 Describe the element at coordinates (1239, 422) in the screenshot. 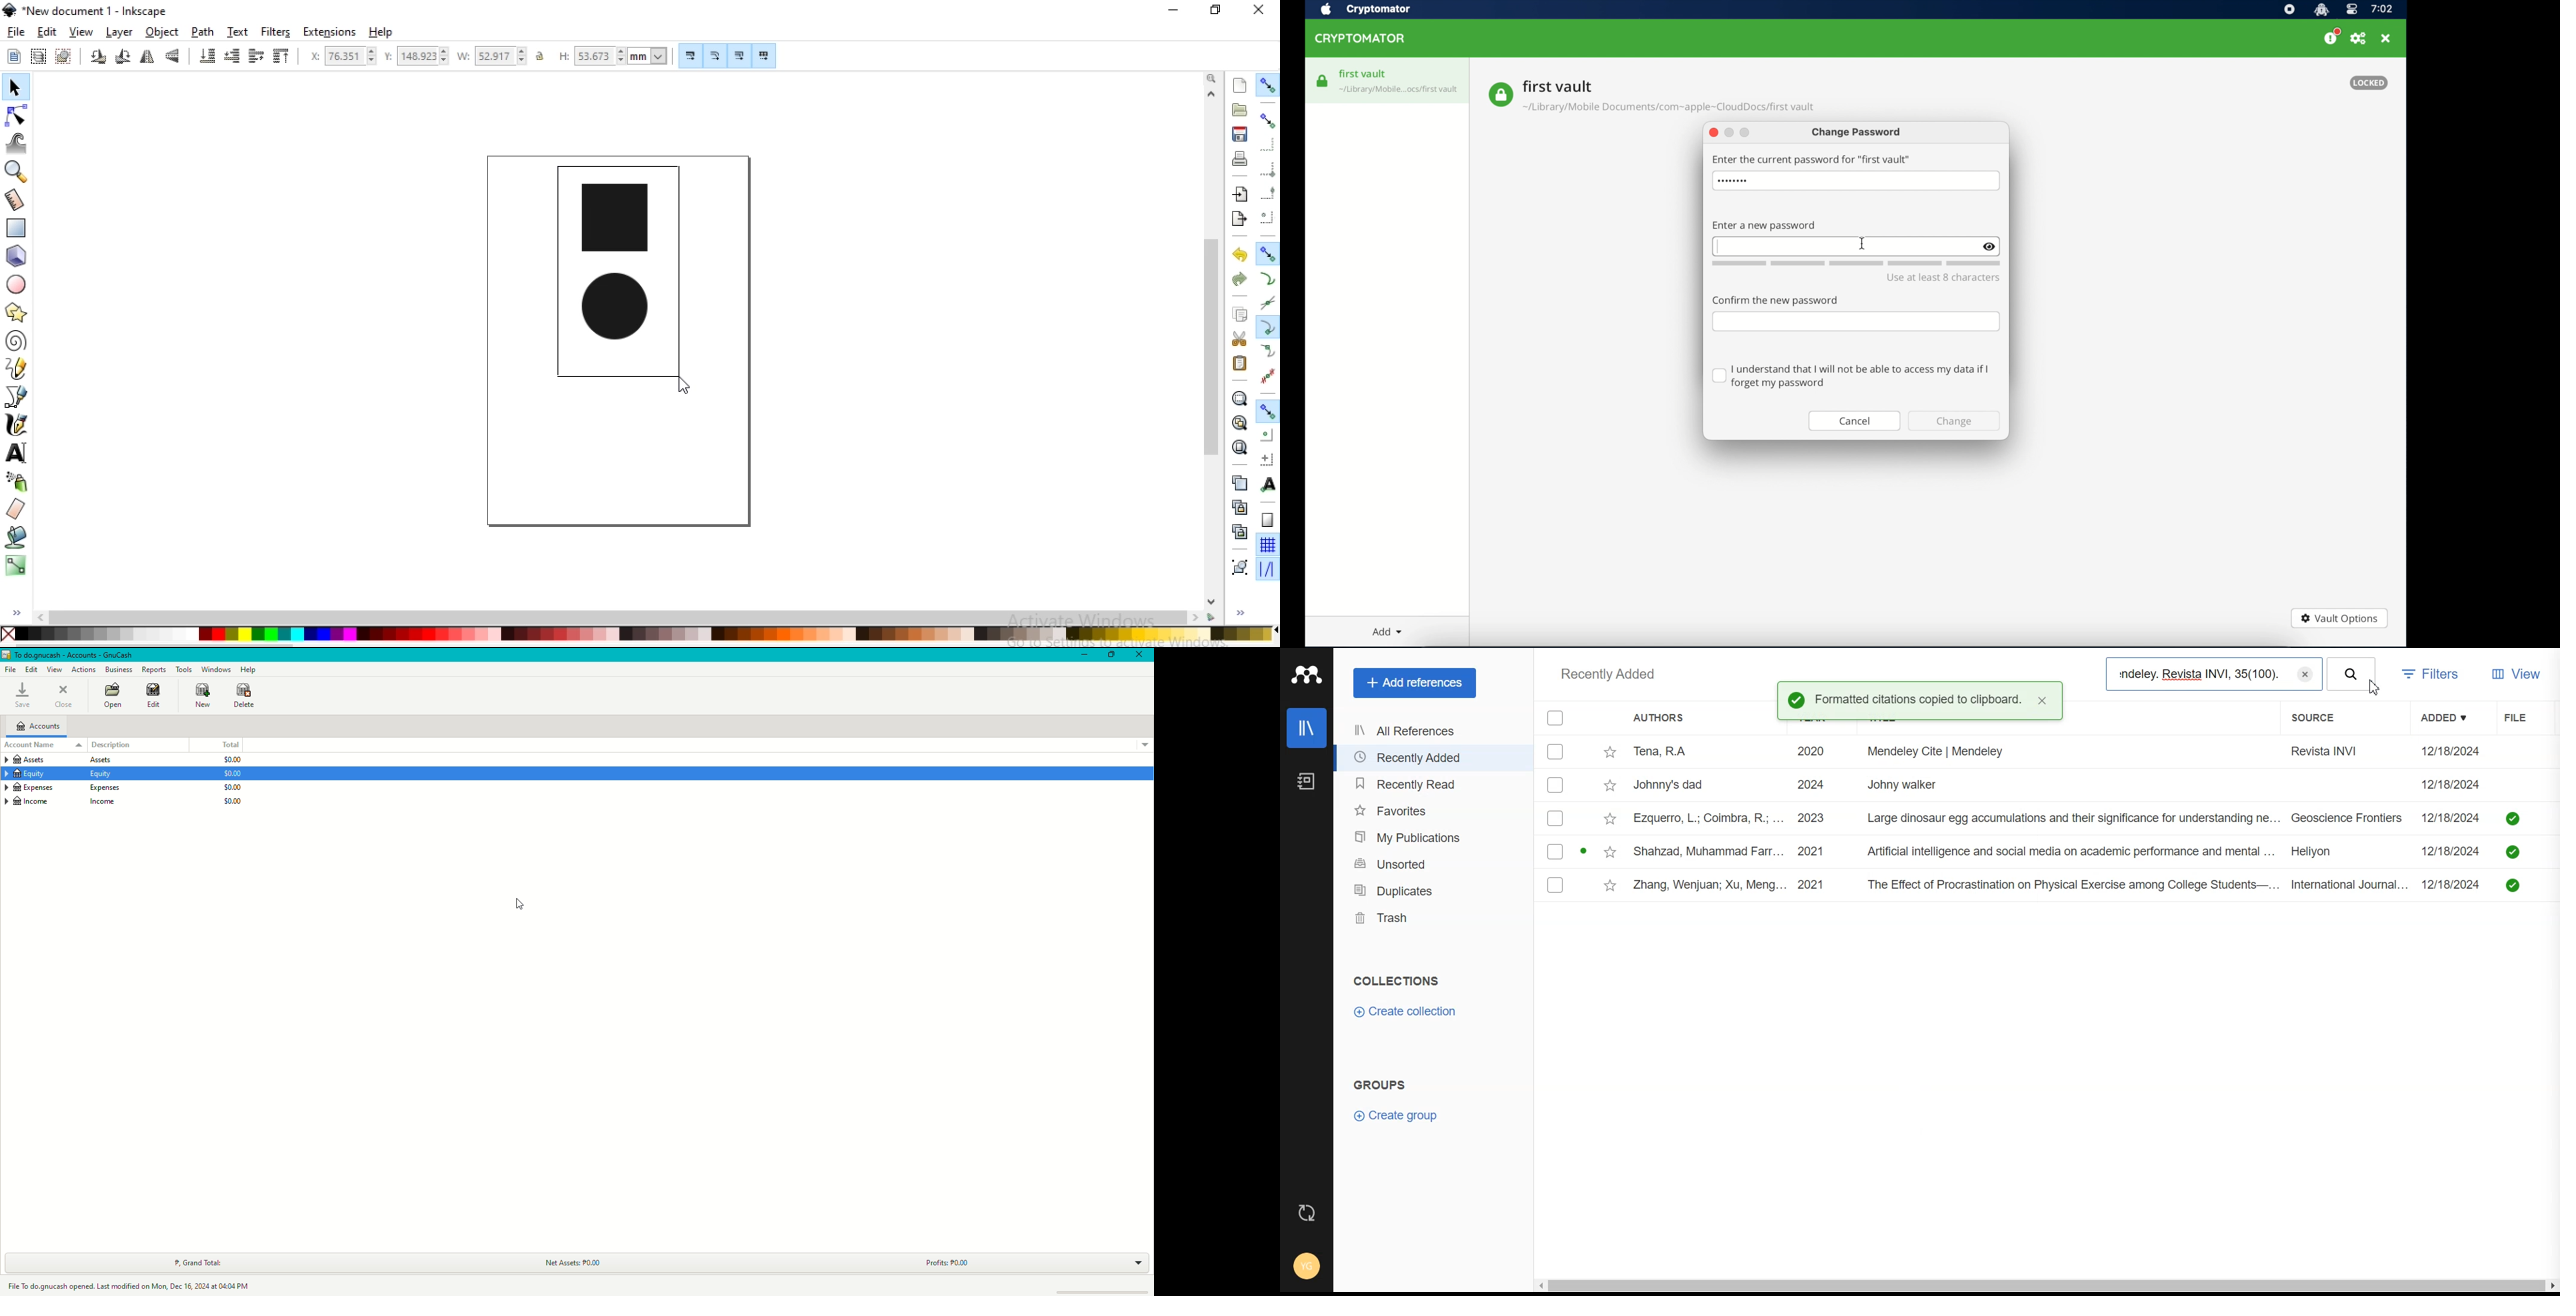

I see `zoom to fit drawing` at that location.